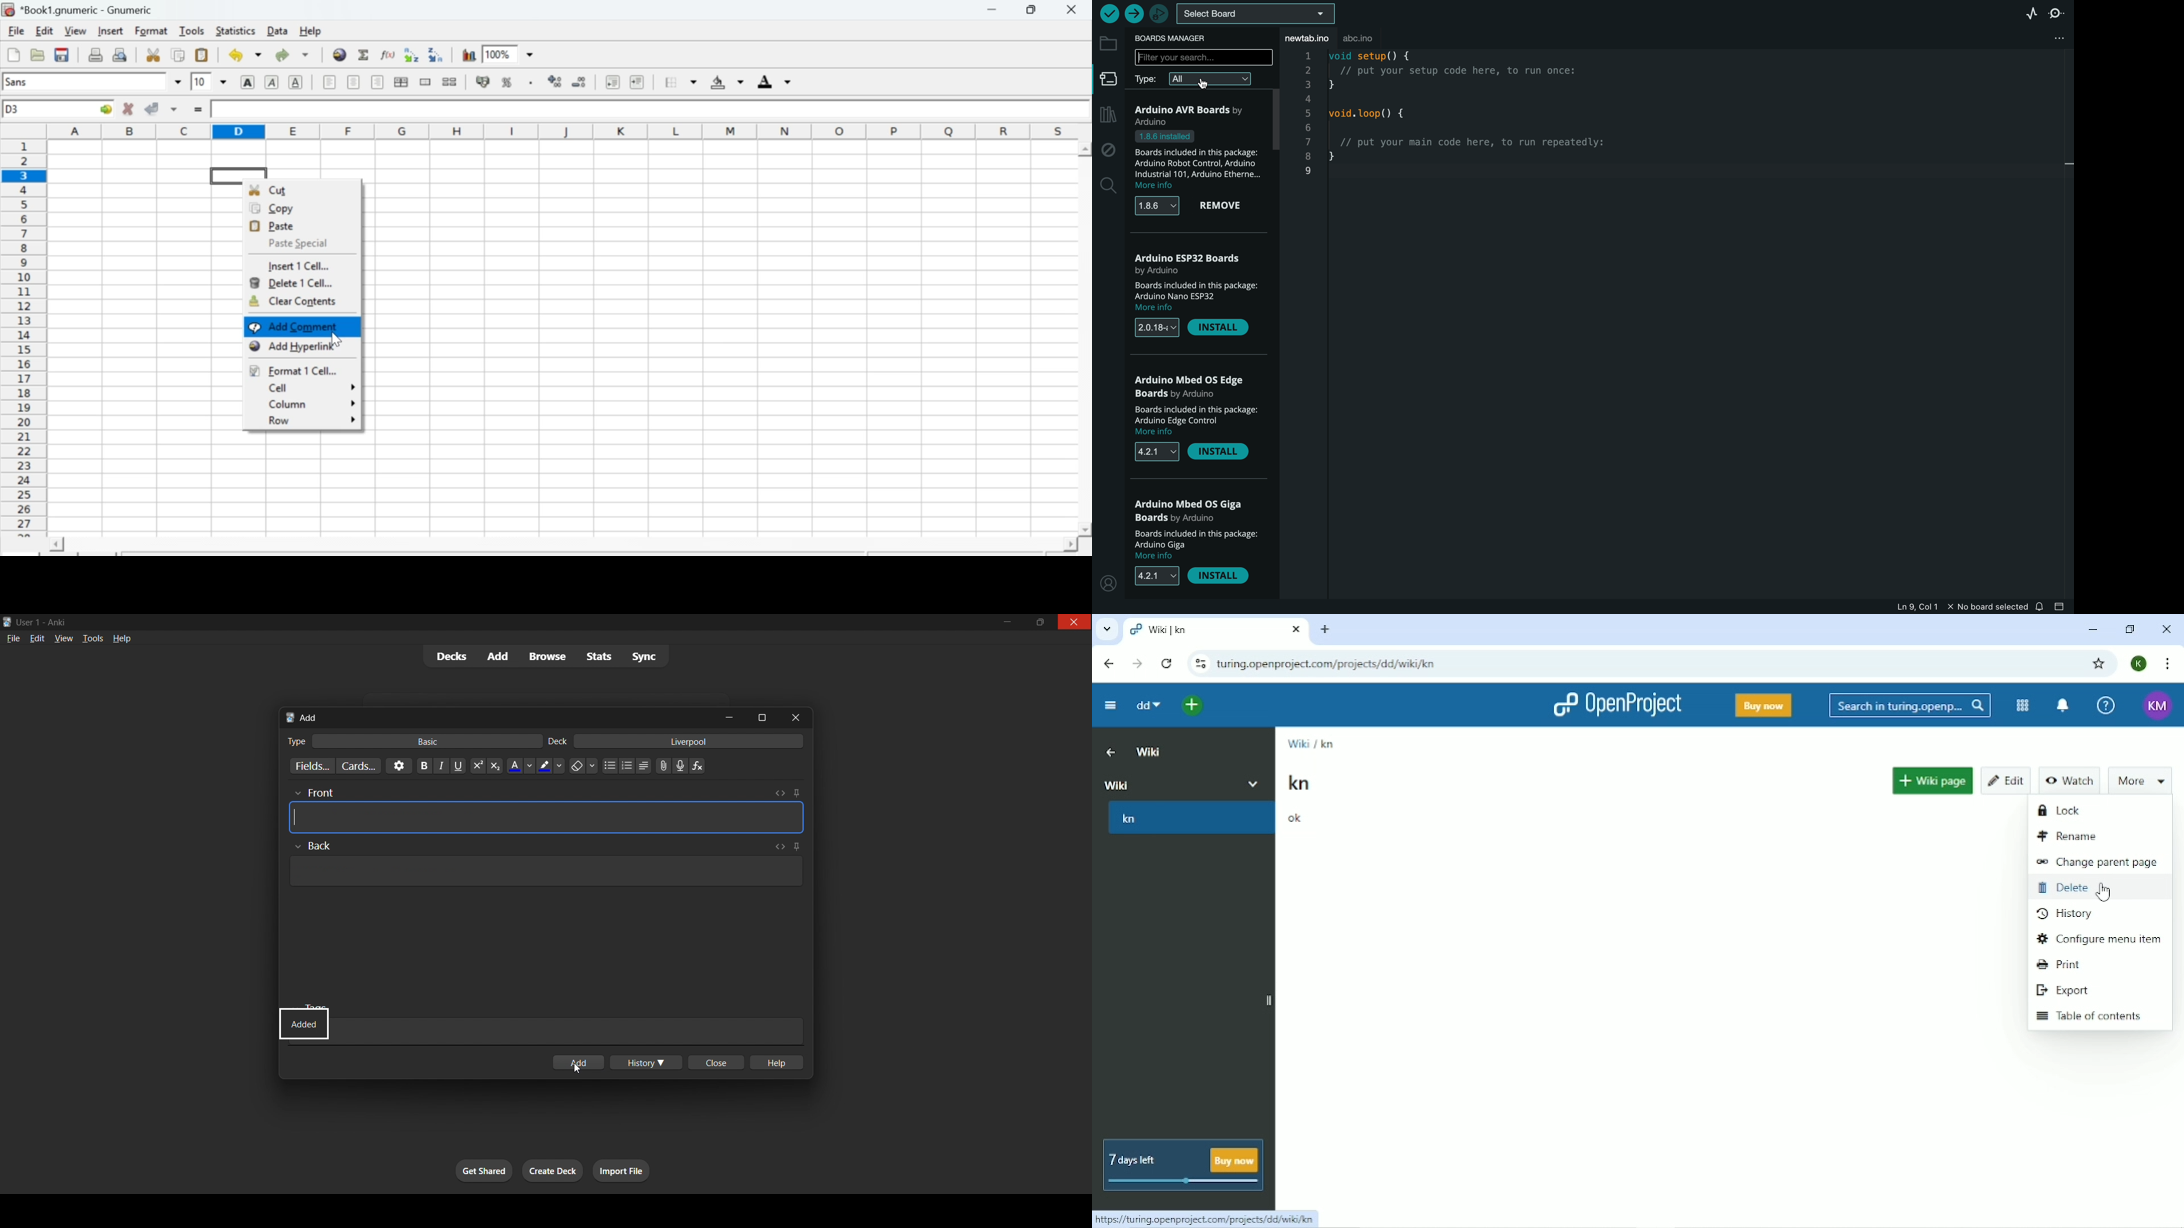 Image resolution: width=2184 pixels, height=1232 pixels. Describe the element at coordinates (297, 816) in the screenshot. I see `typing cursor` at that location.